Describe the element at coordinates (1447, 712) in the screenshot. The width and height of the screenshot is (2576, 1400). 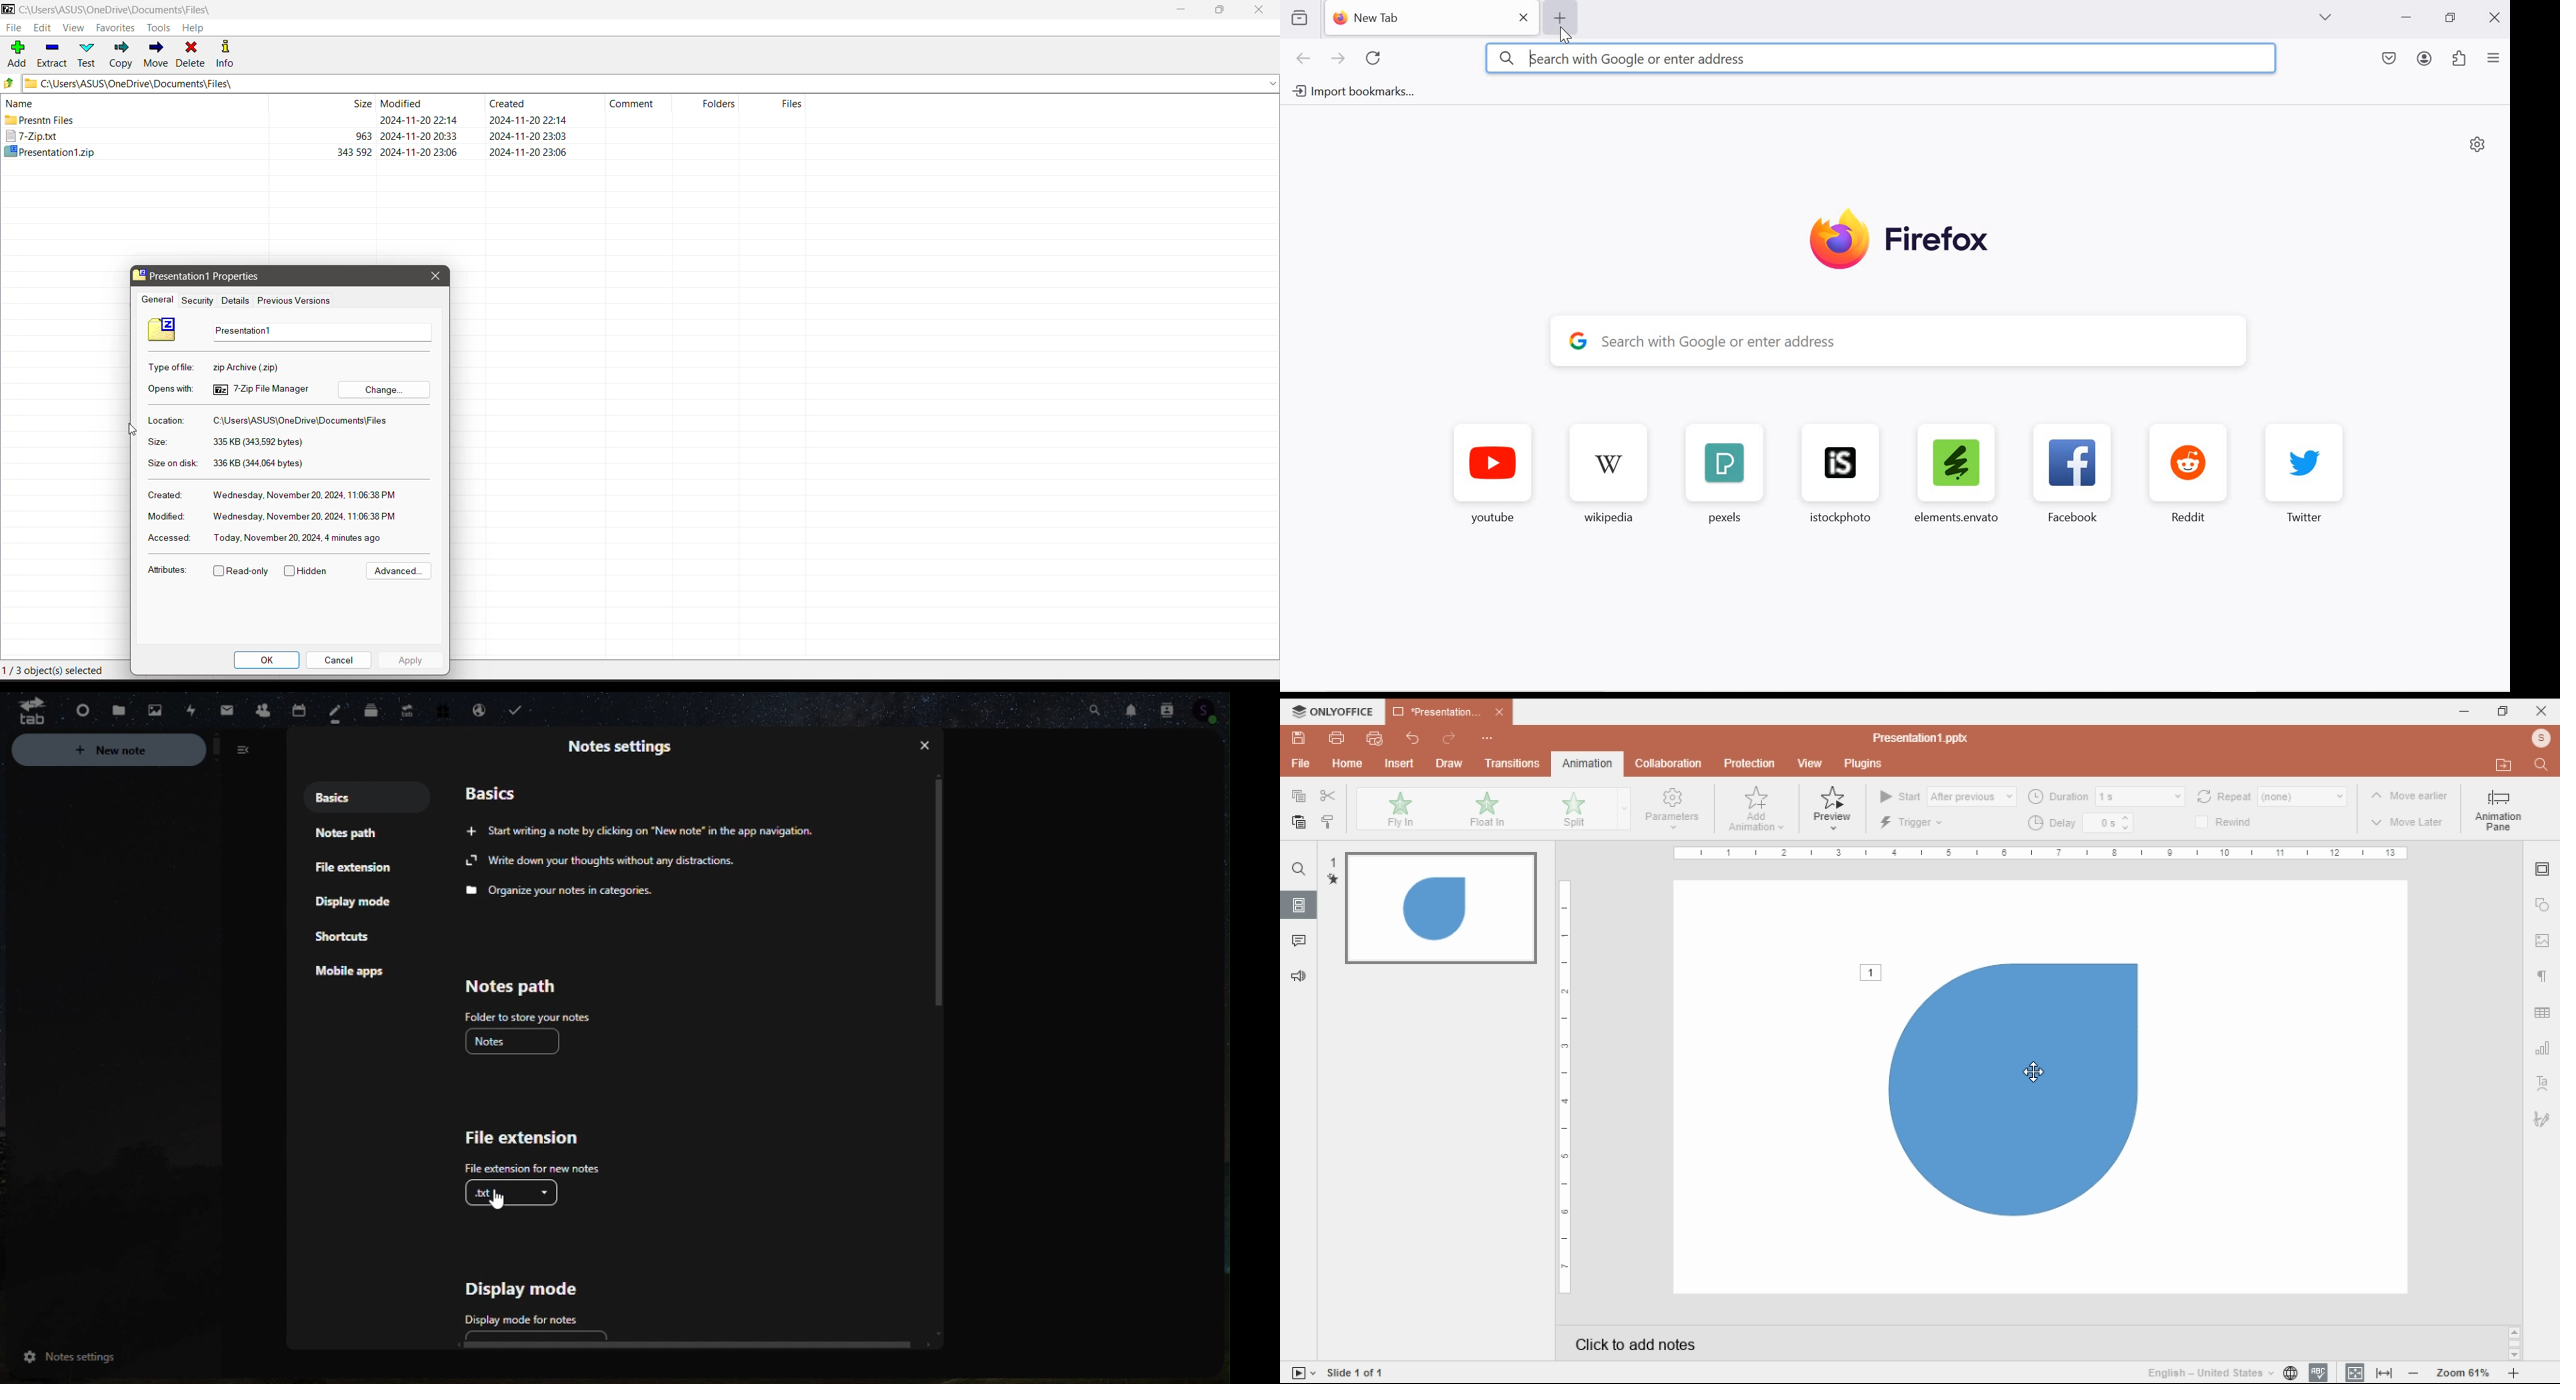
I see `presentation ` at that location.